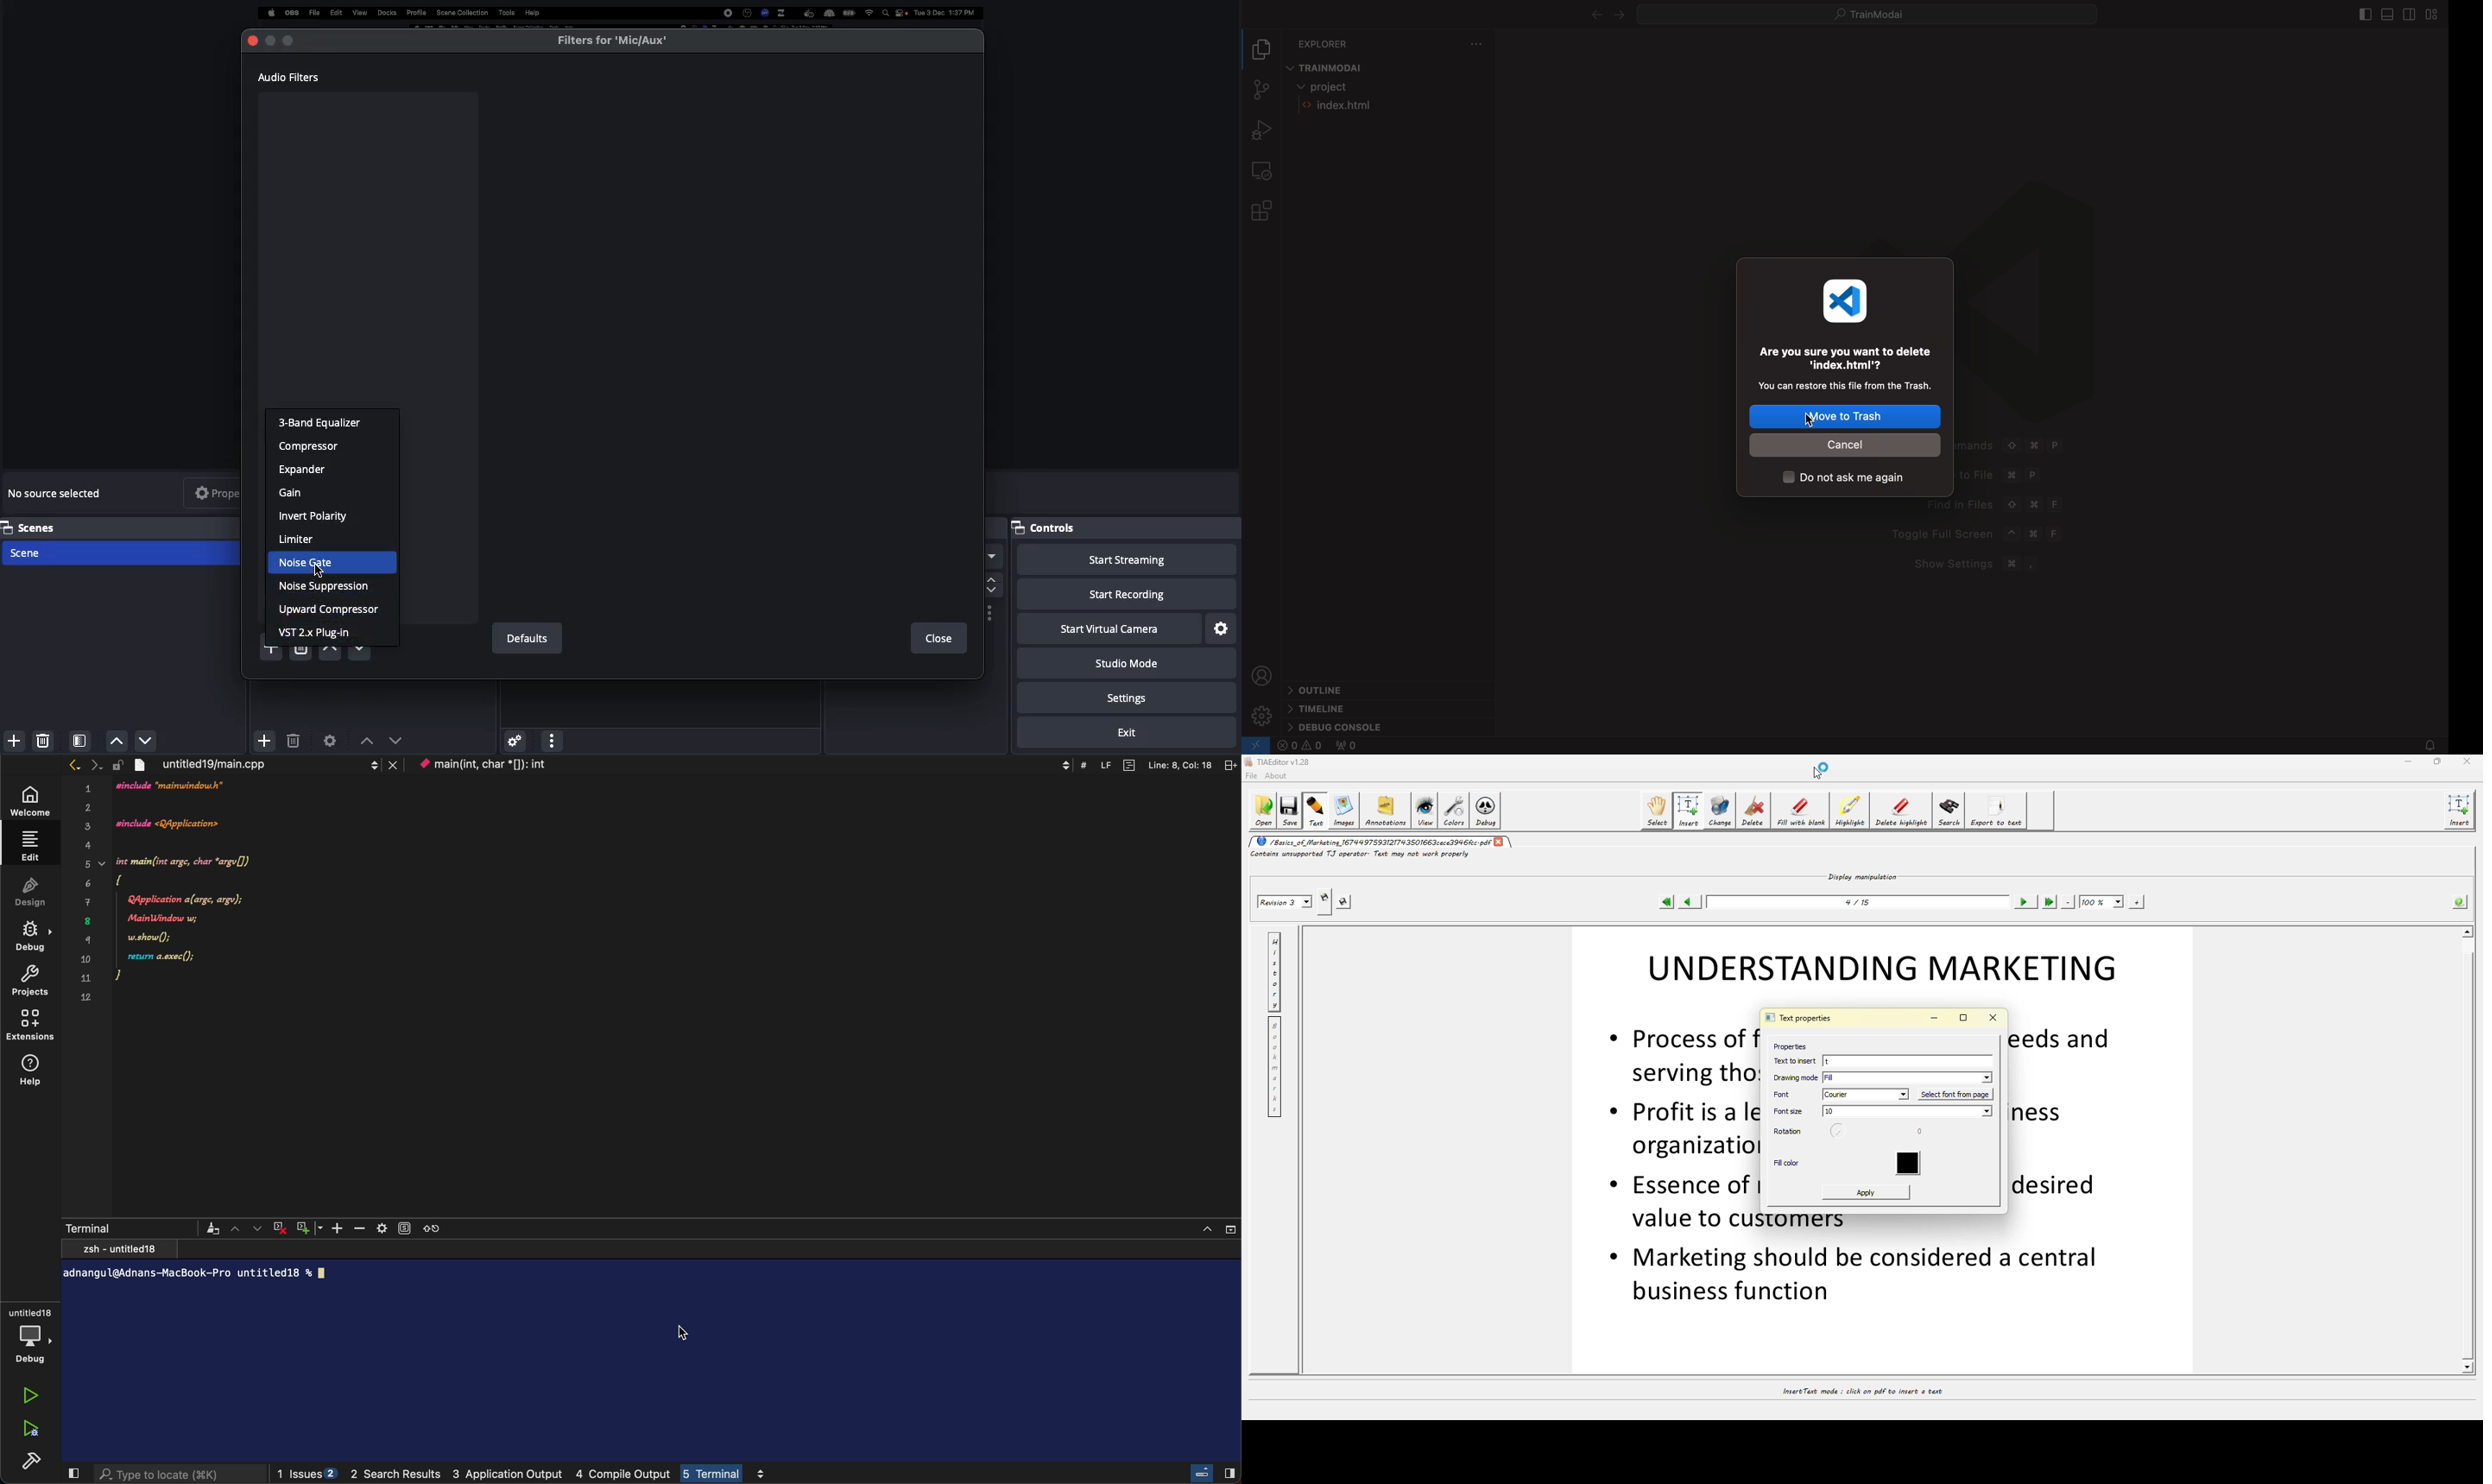 The height and width of the screenshot is (1484, 2492). I want to click on Settings, so click(1129, 698).